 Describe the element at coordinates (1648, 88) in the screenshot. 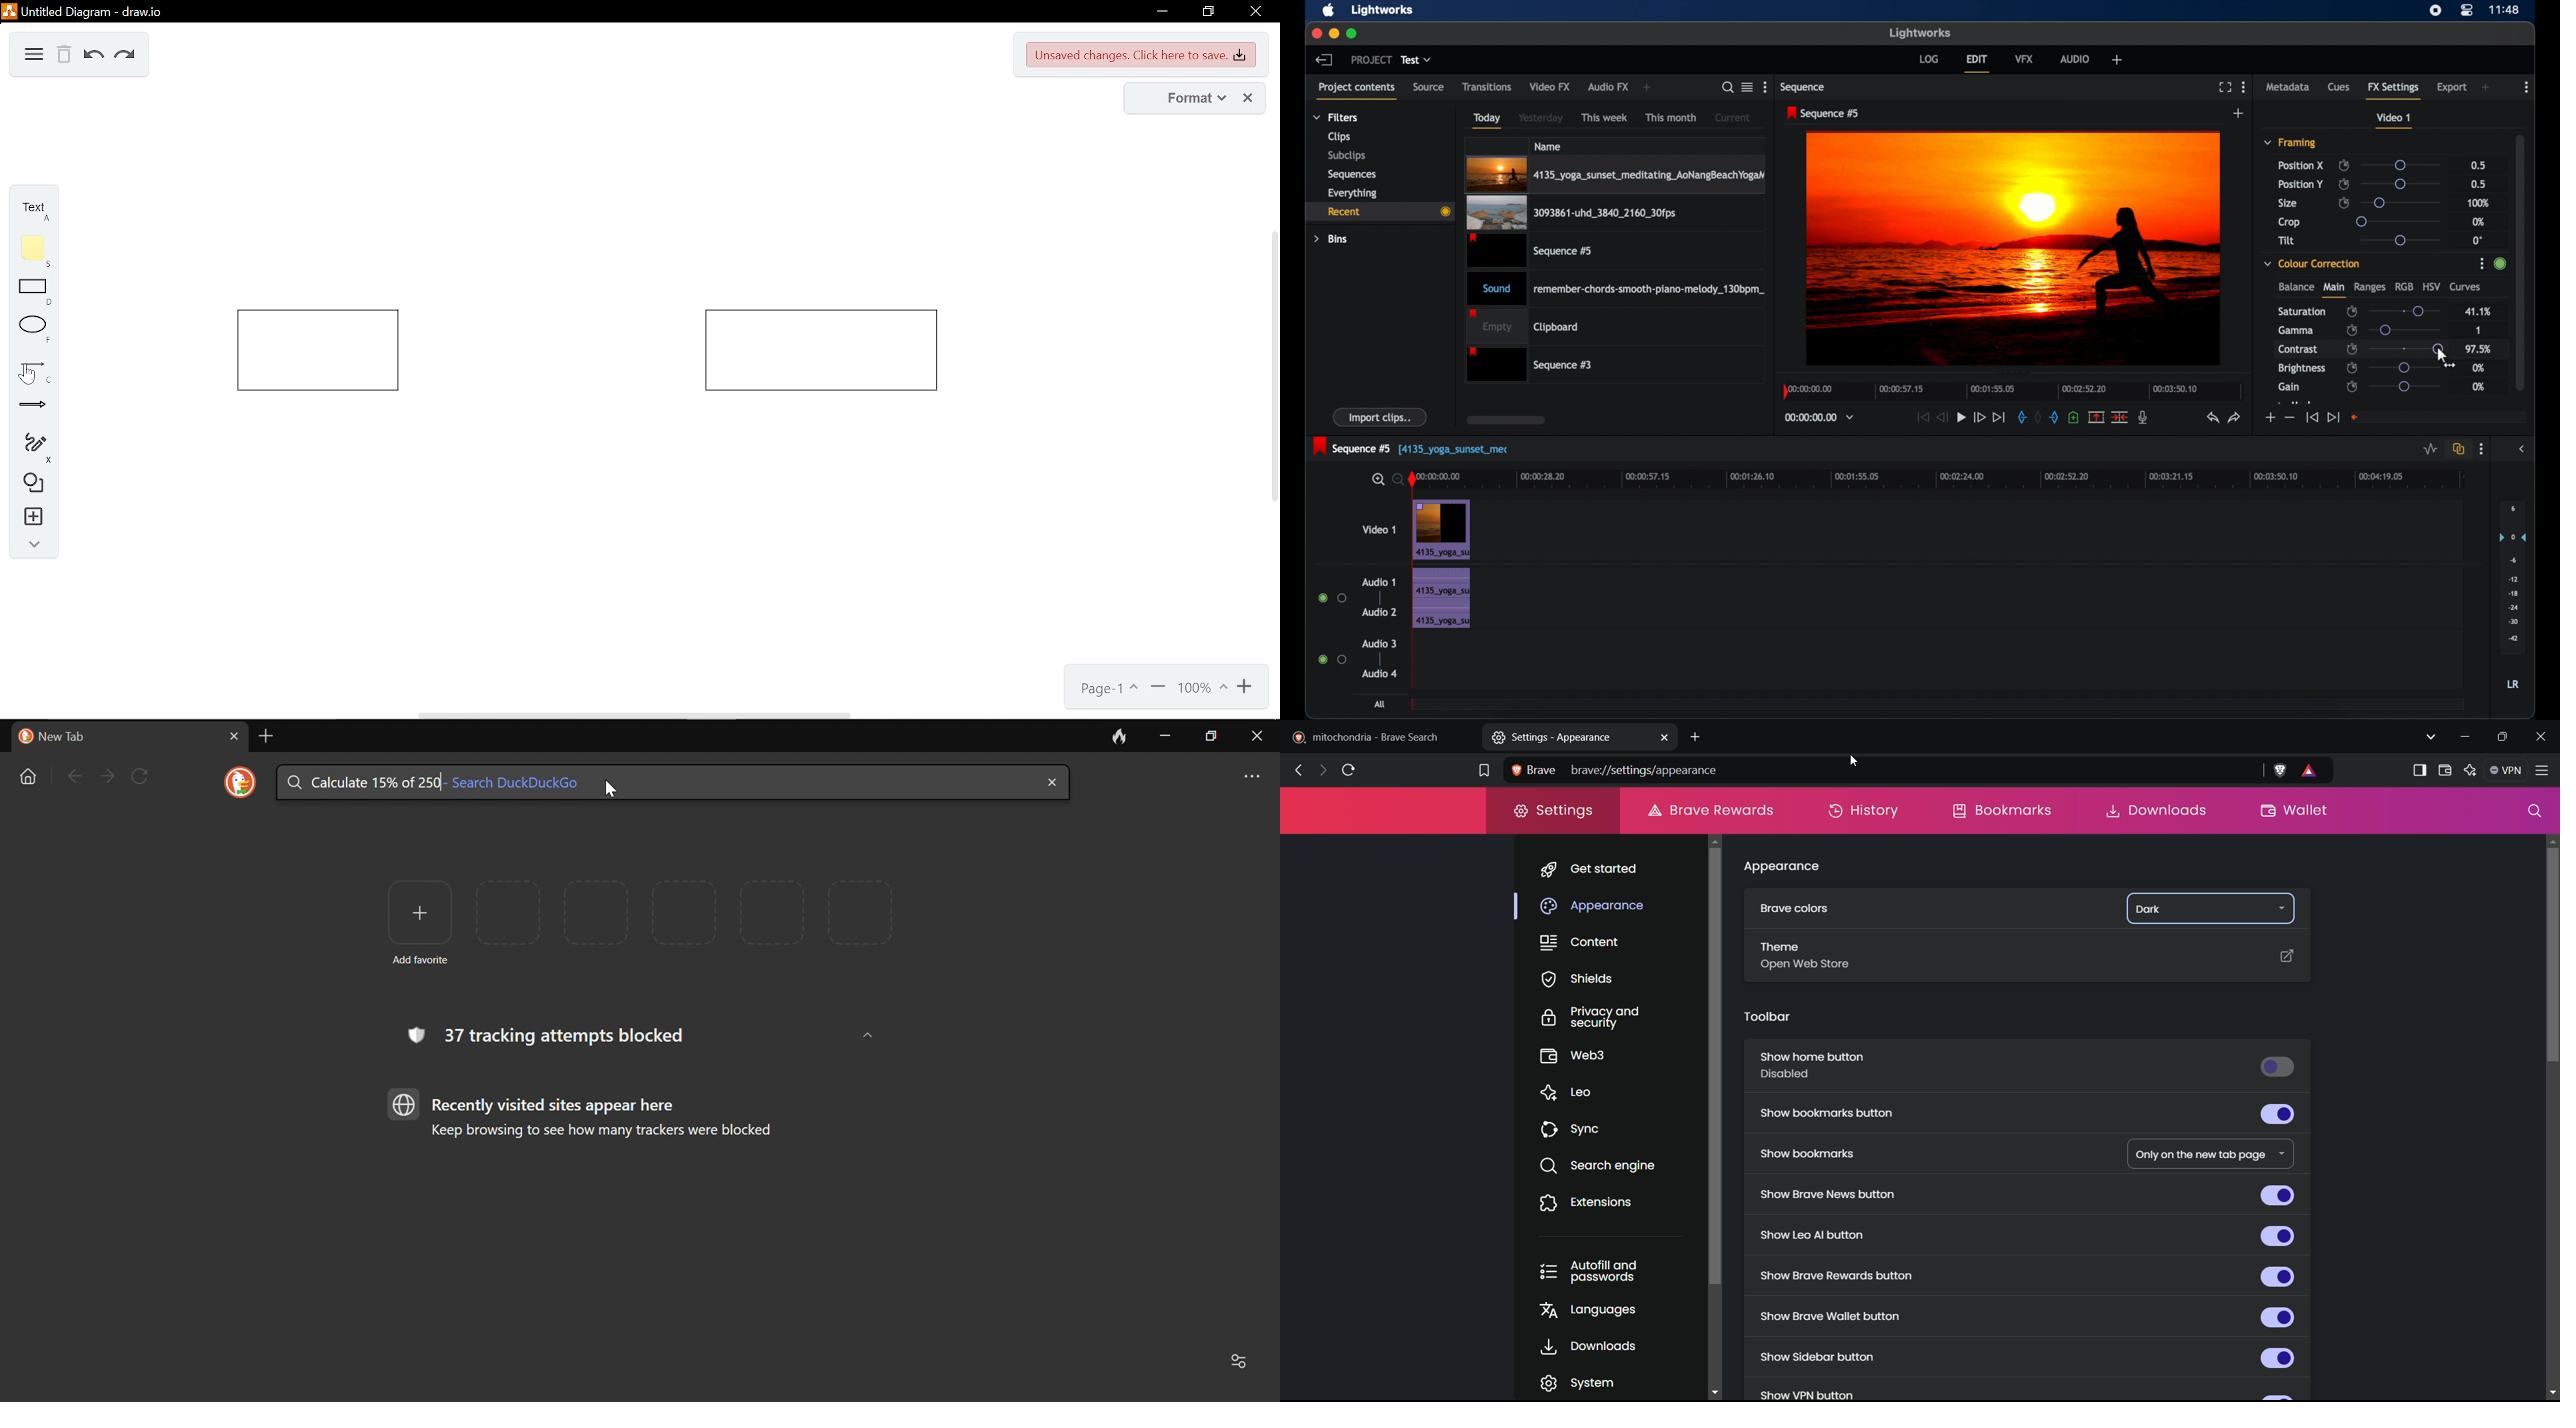

I see `add` at that location.